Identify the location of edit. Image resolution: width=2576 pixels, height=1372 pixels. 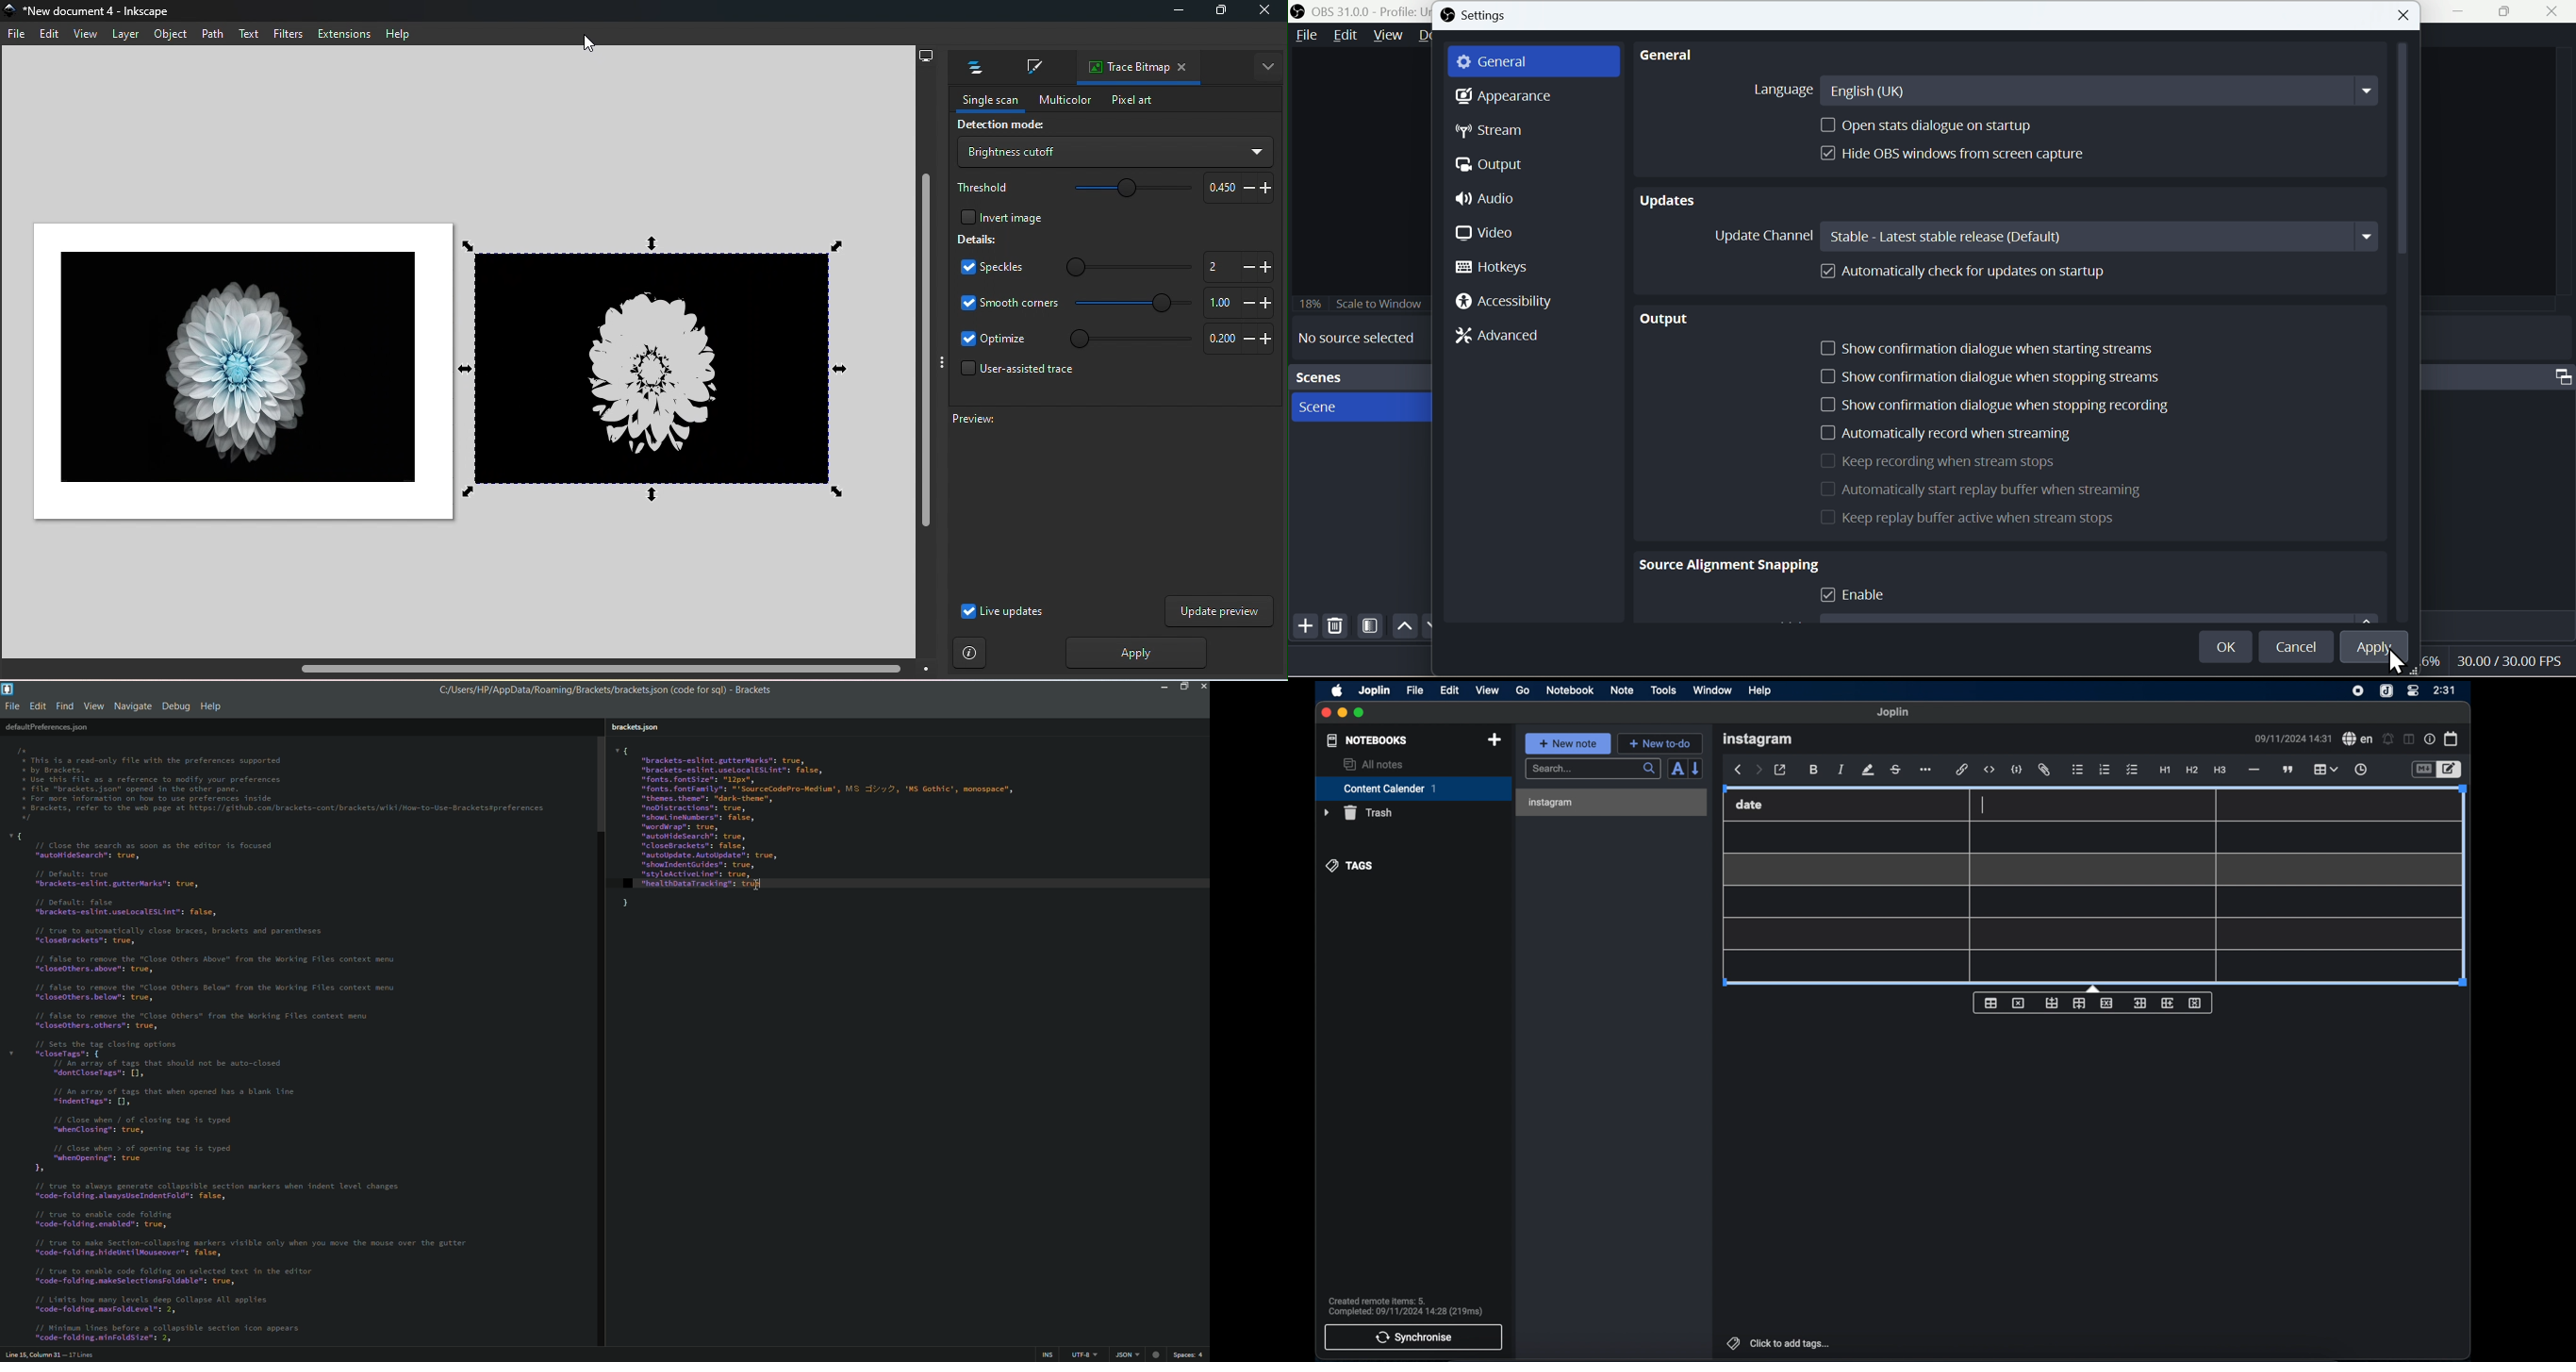
(1451, 691).